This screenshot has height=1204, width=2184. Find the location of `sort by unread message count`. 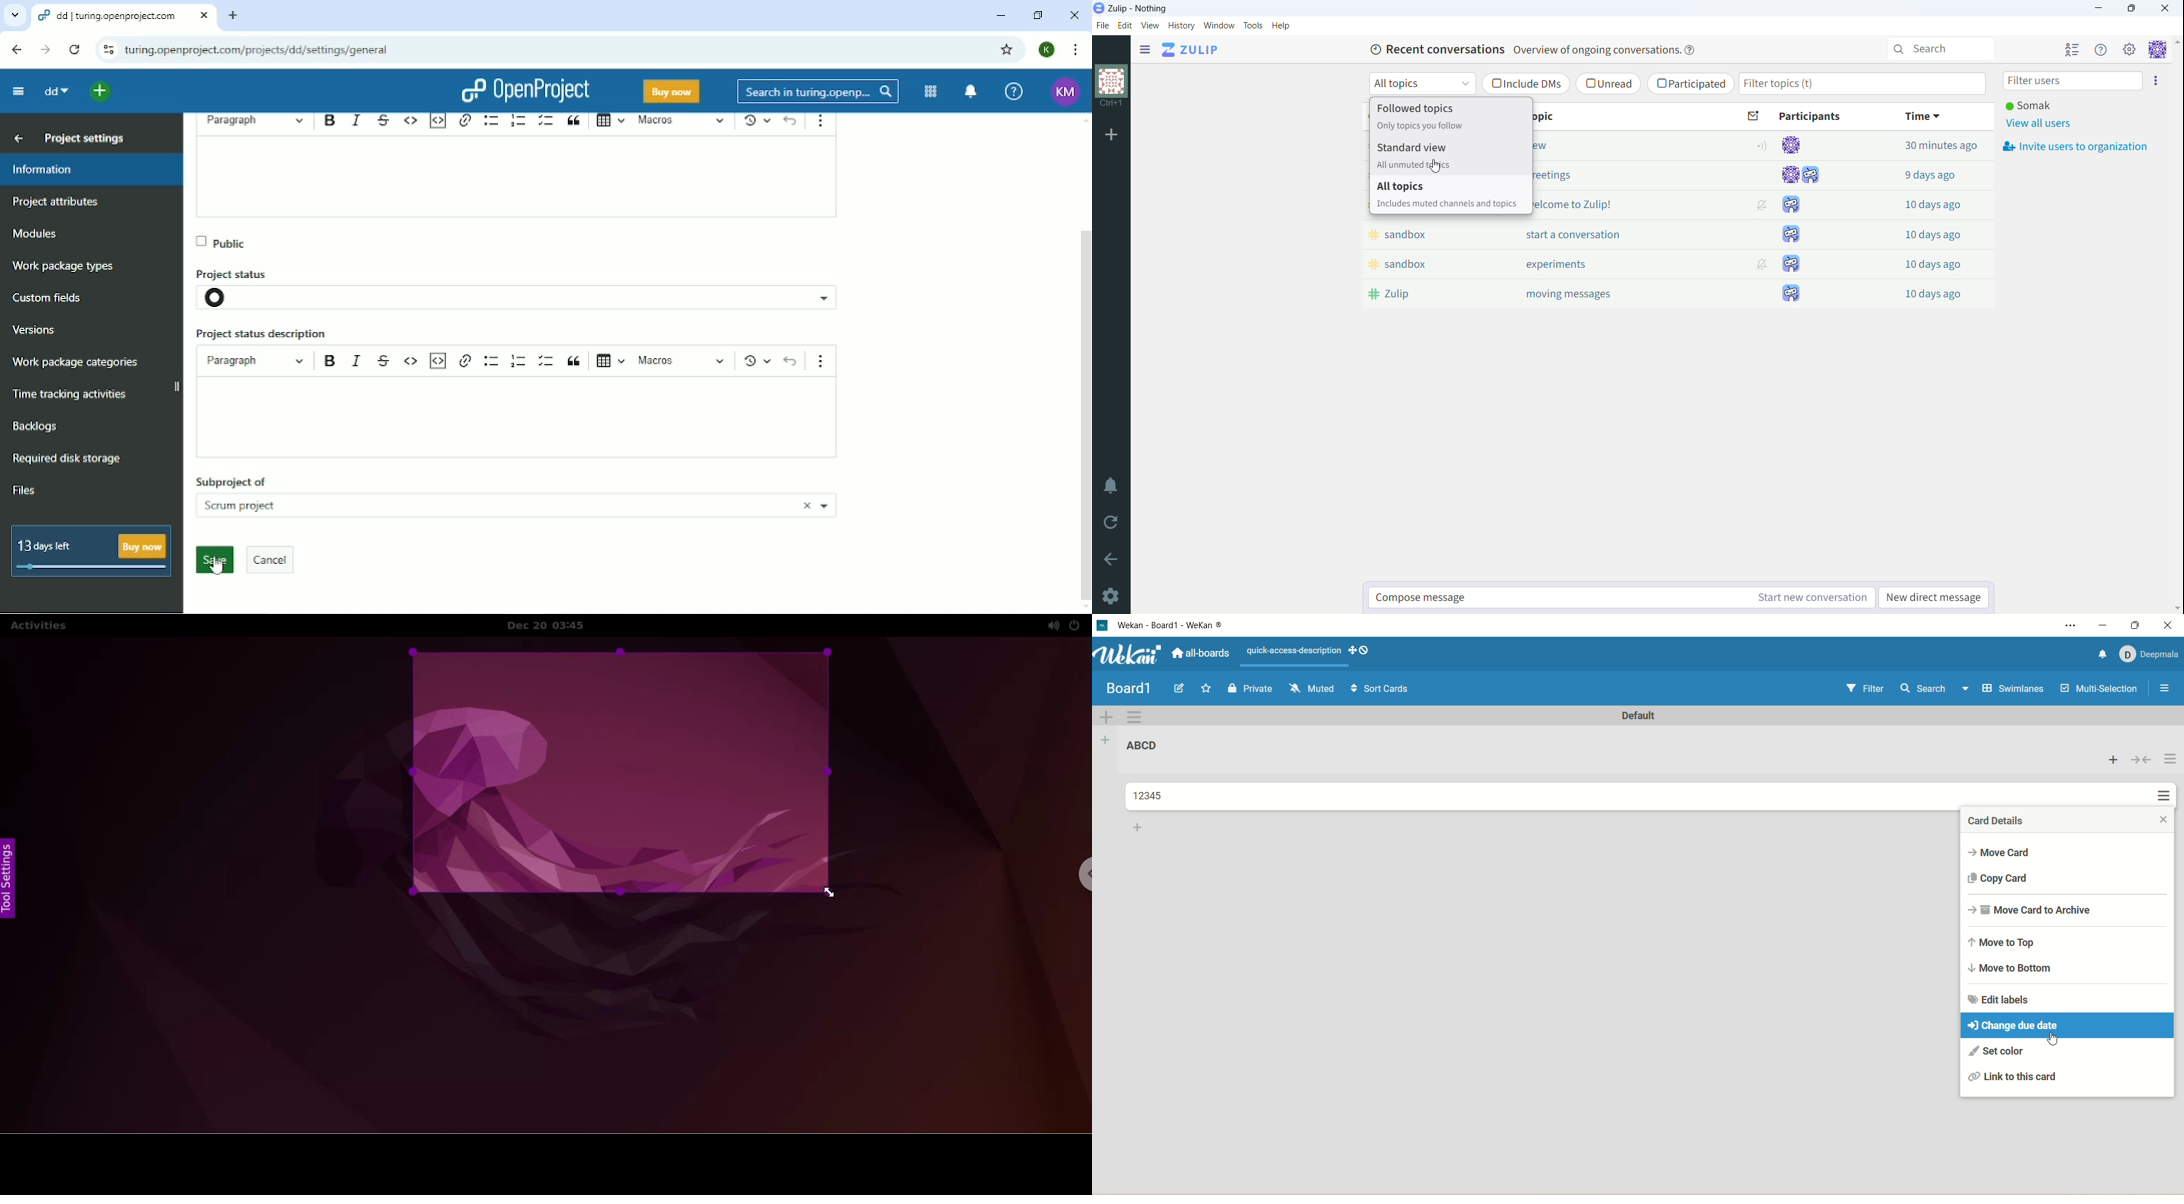

sort by unread message count is located at coordinates (1755, 116).